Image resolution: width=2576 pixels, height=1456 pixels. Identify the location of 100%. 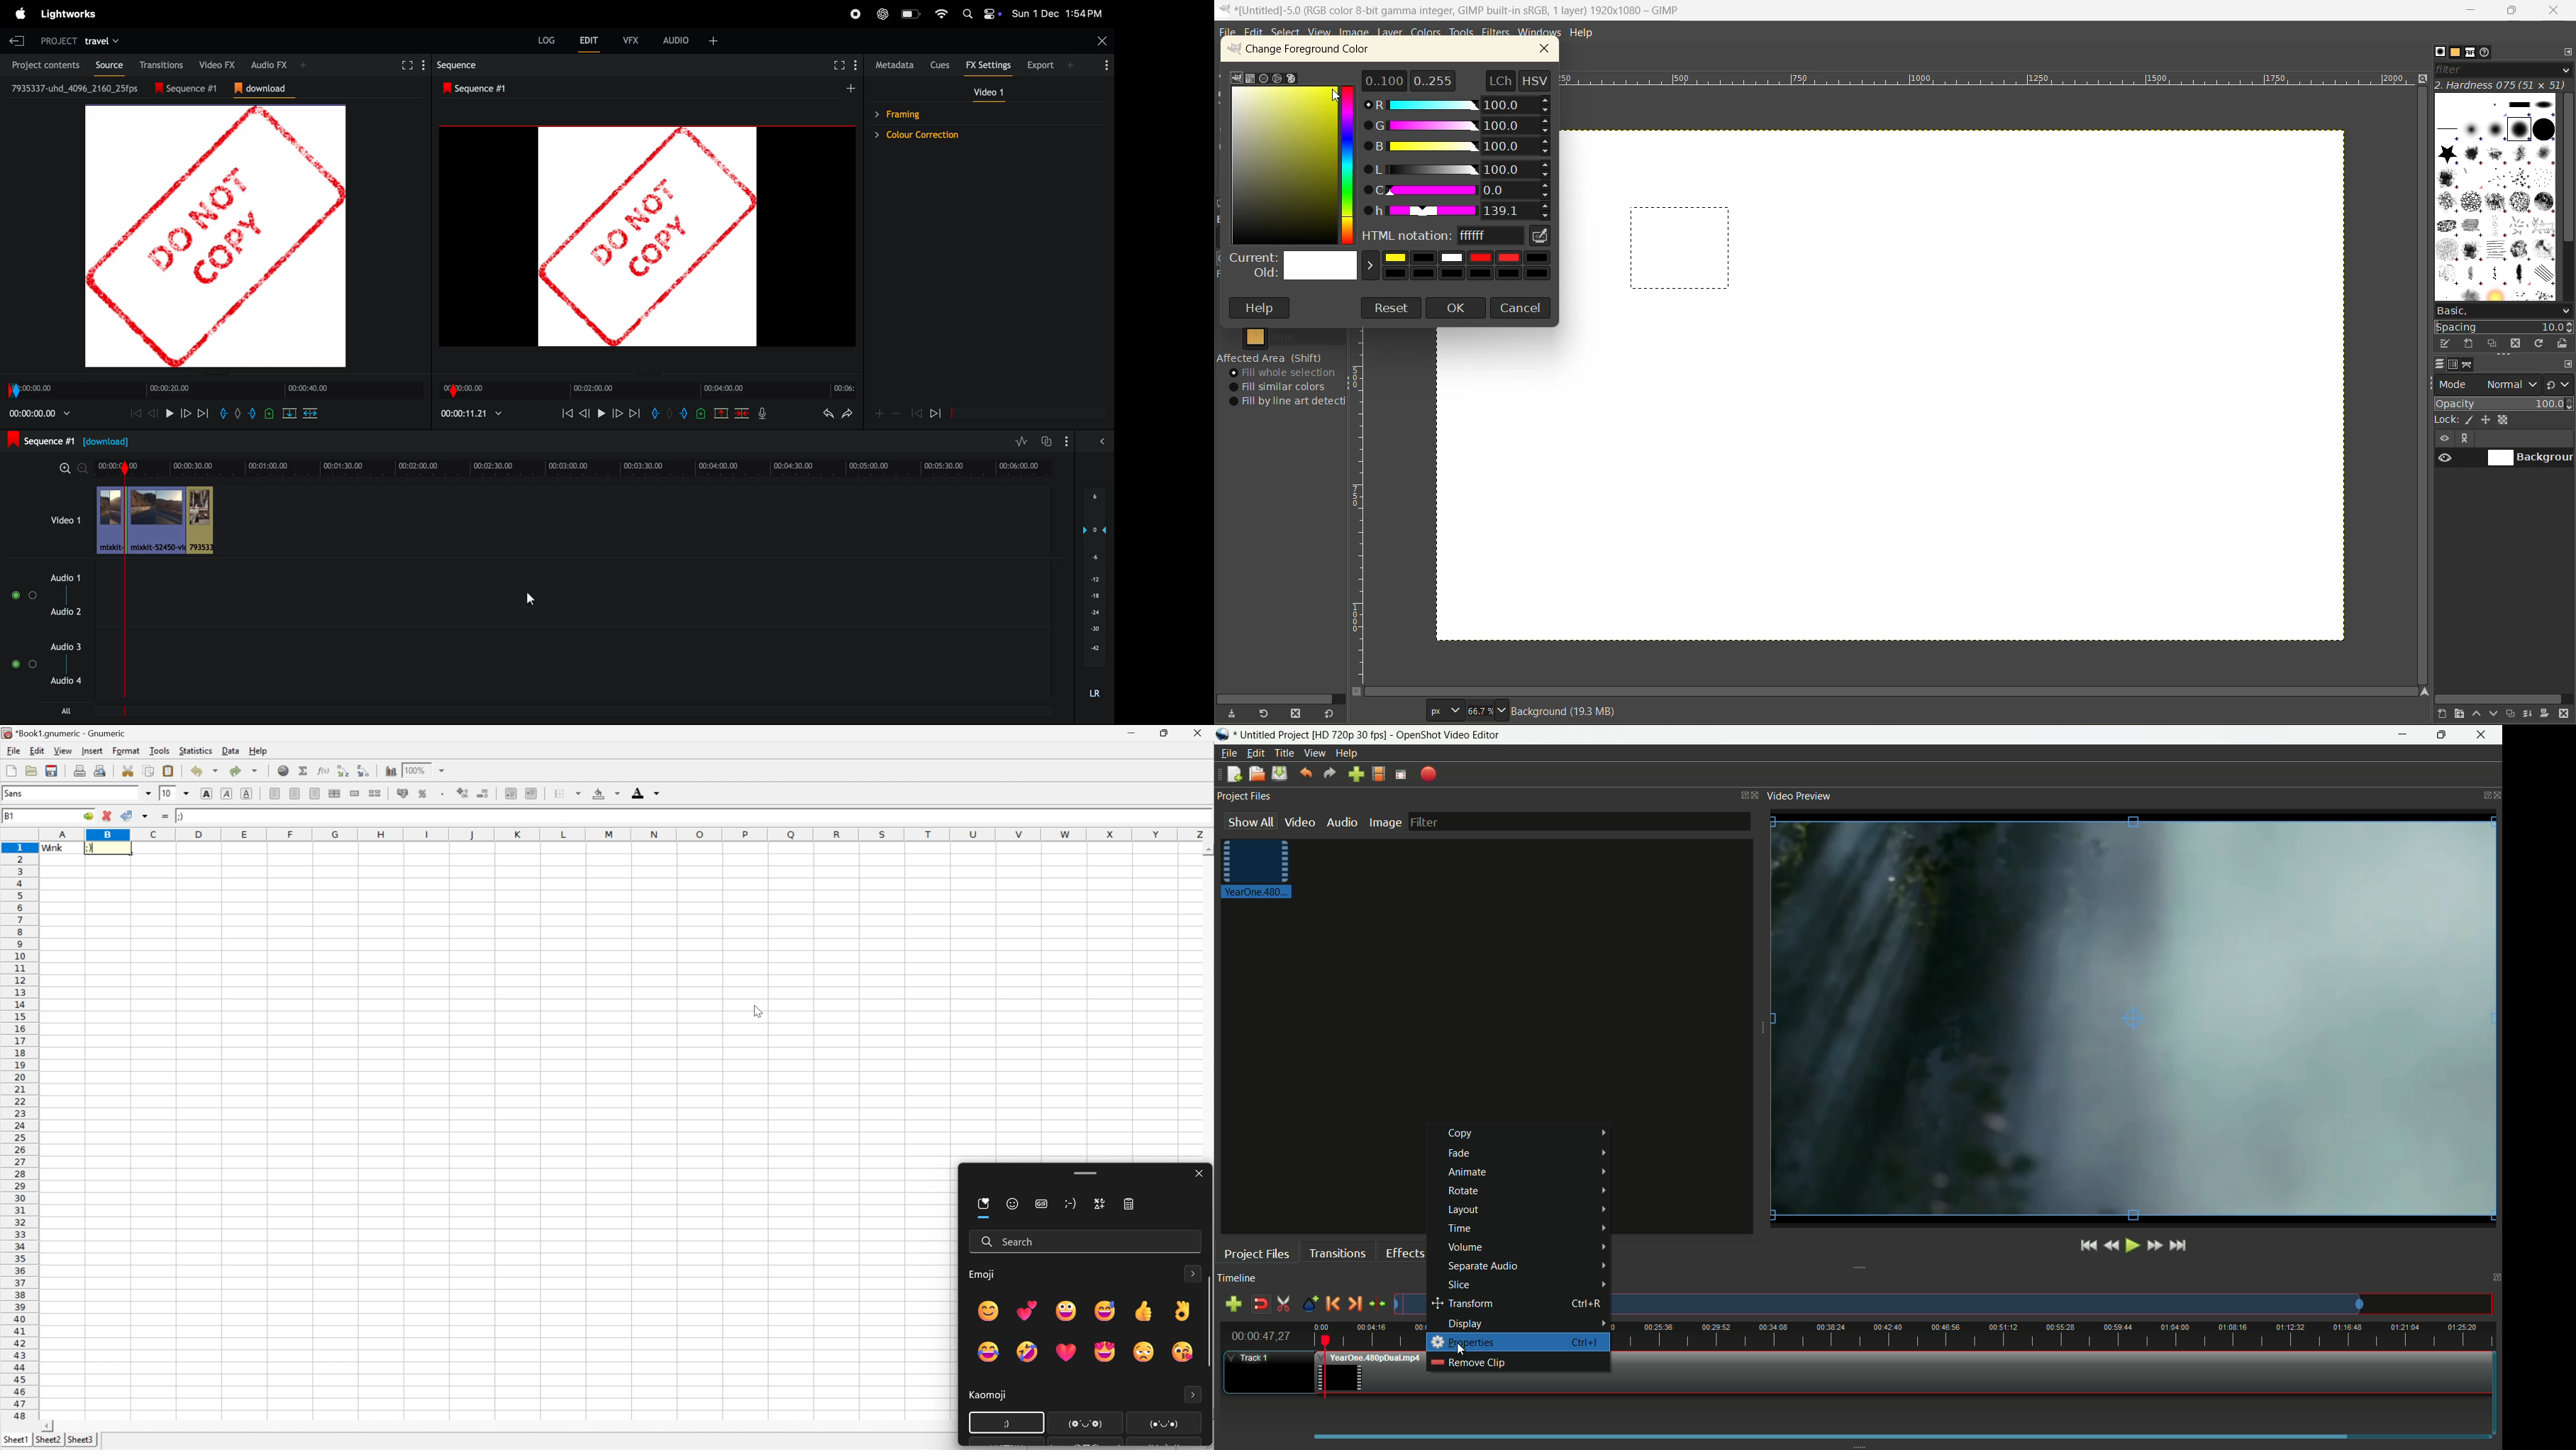
(417, 770).